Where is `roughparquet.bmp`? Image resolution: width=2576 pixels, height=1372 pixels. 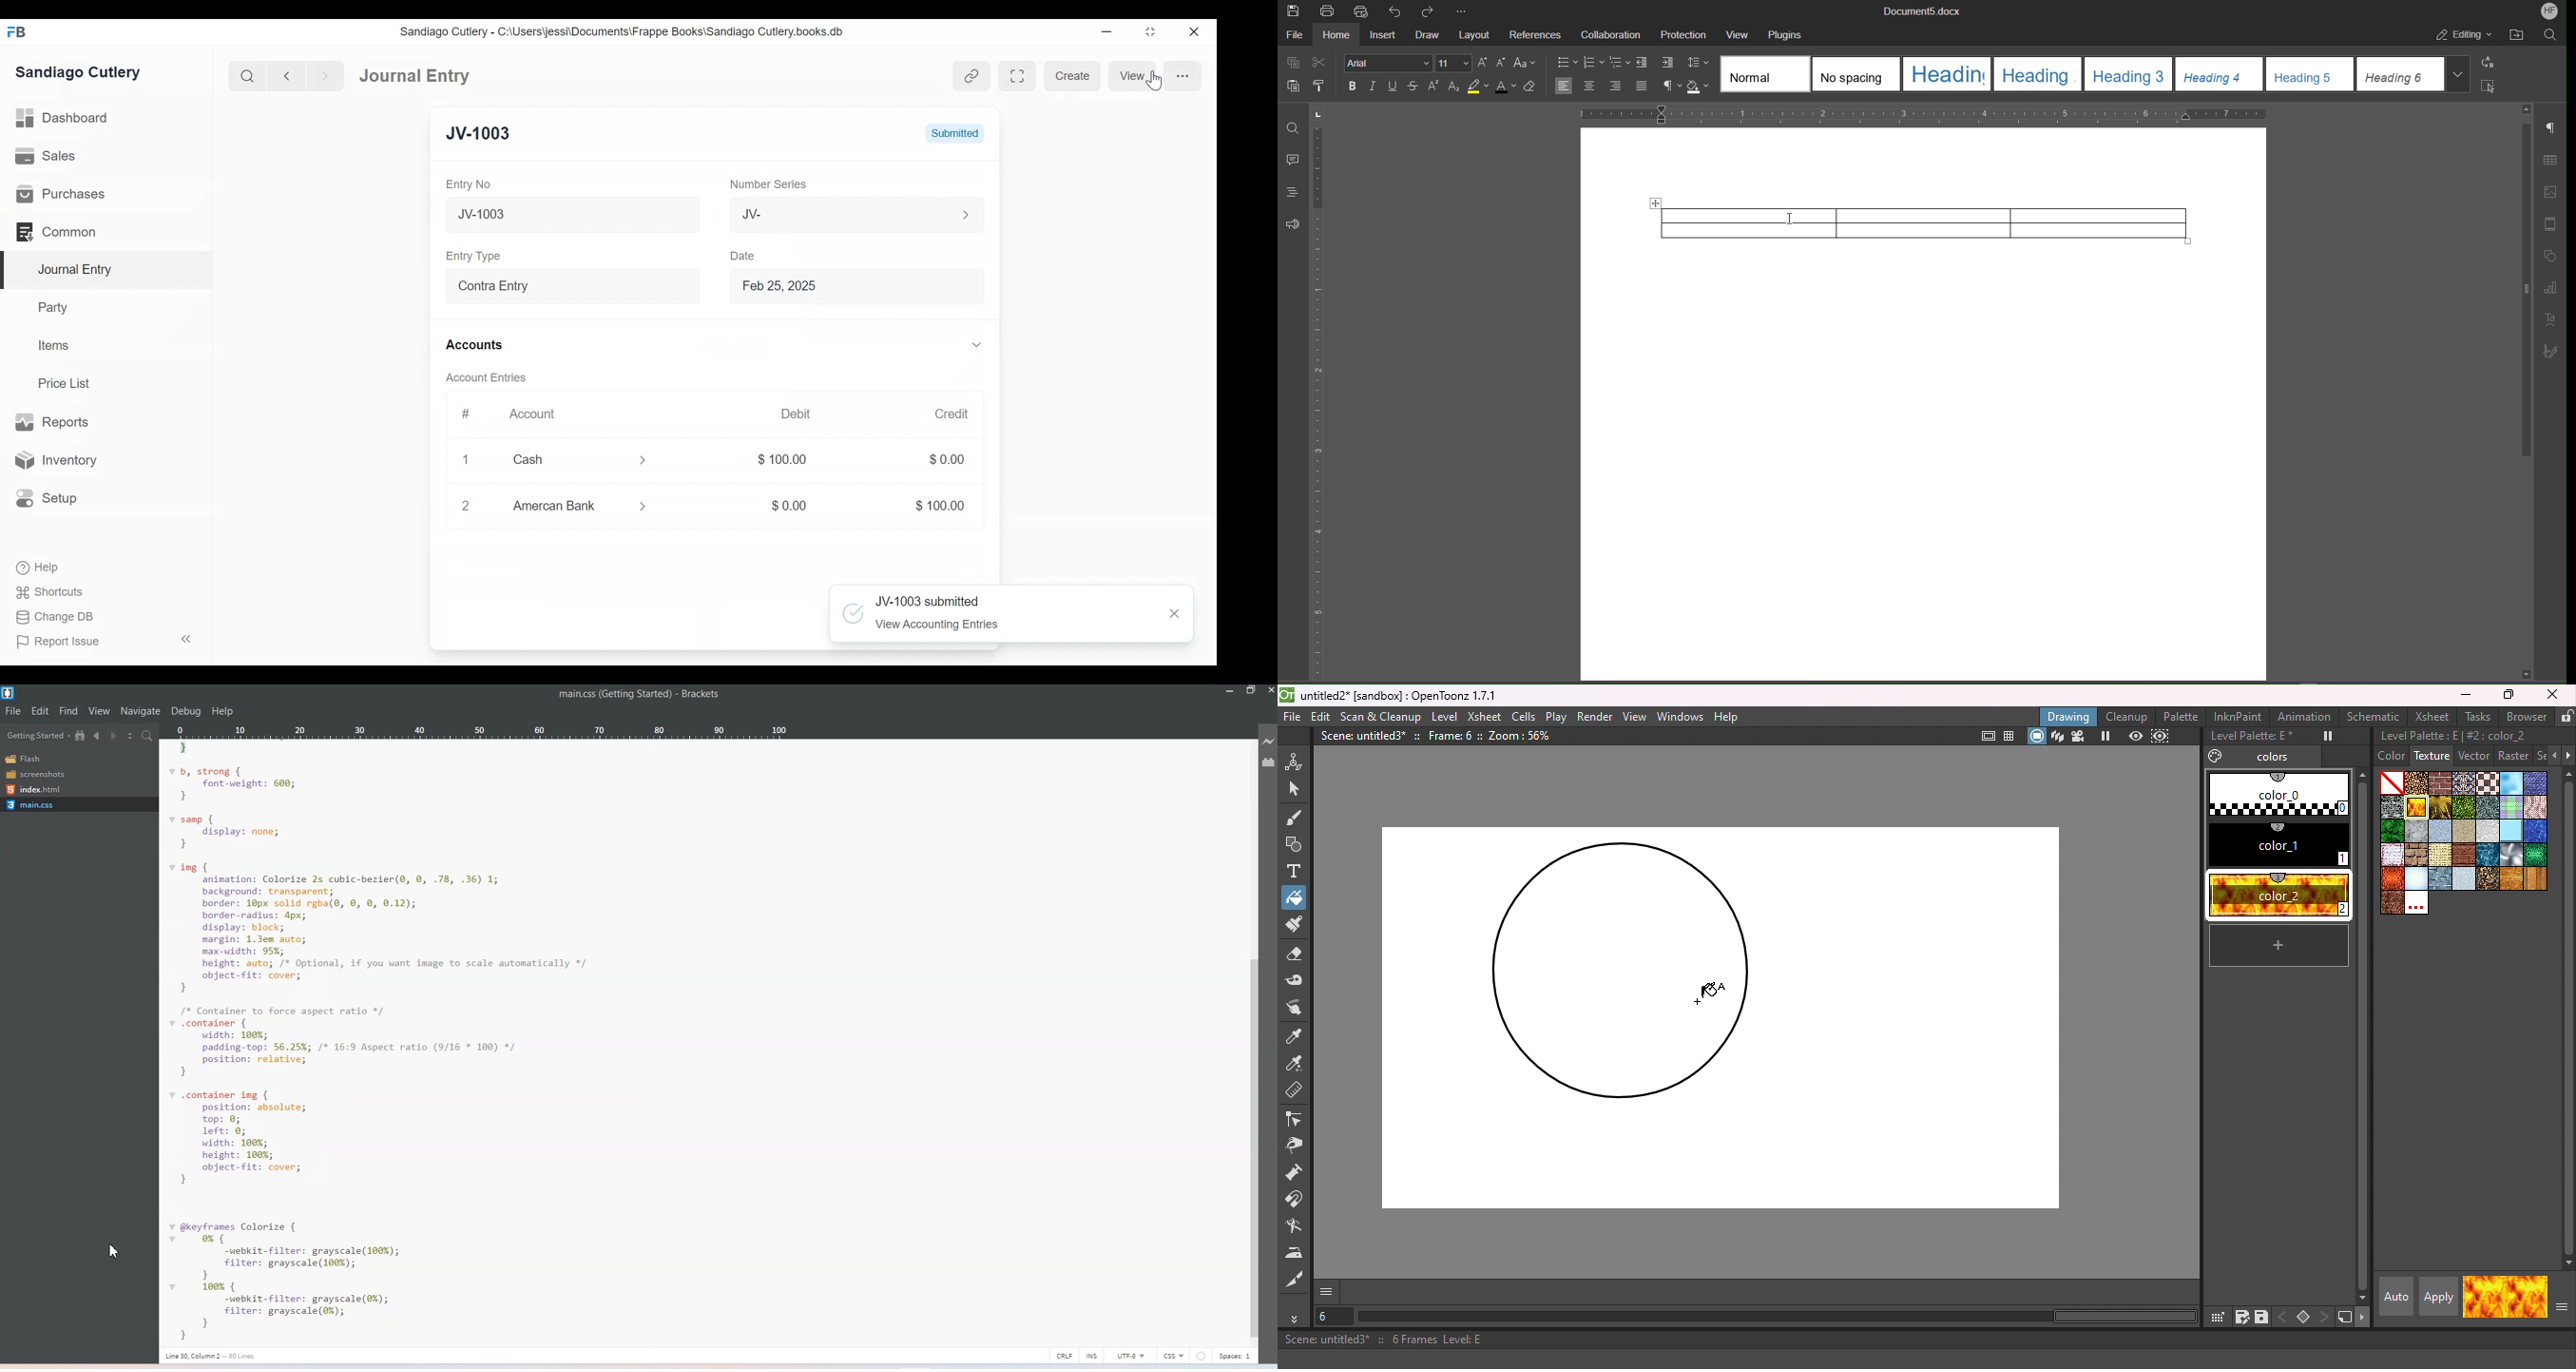
roughparquet.bmp is located at coordinates (2465, 856).